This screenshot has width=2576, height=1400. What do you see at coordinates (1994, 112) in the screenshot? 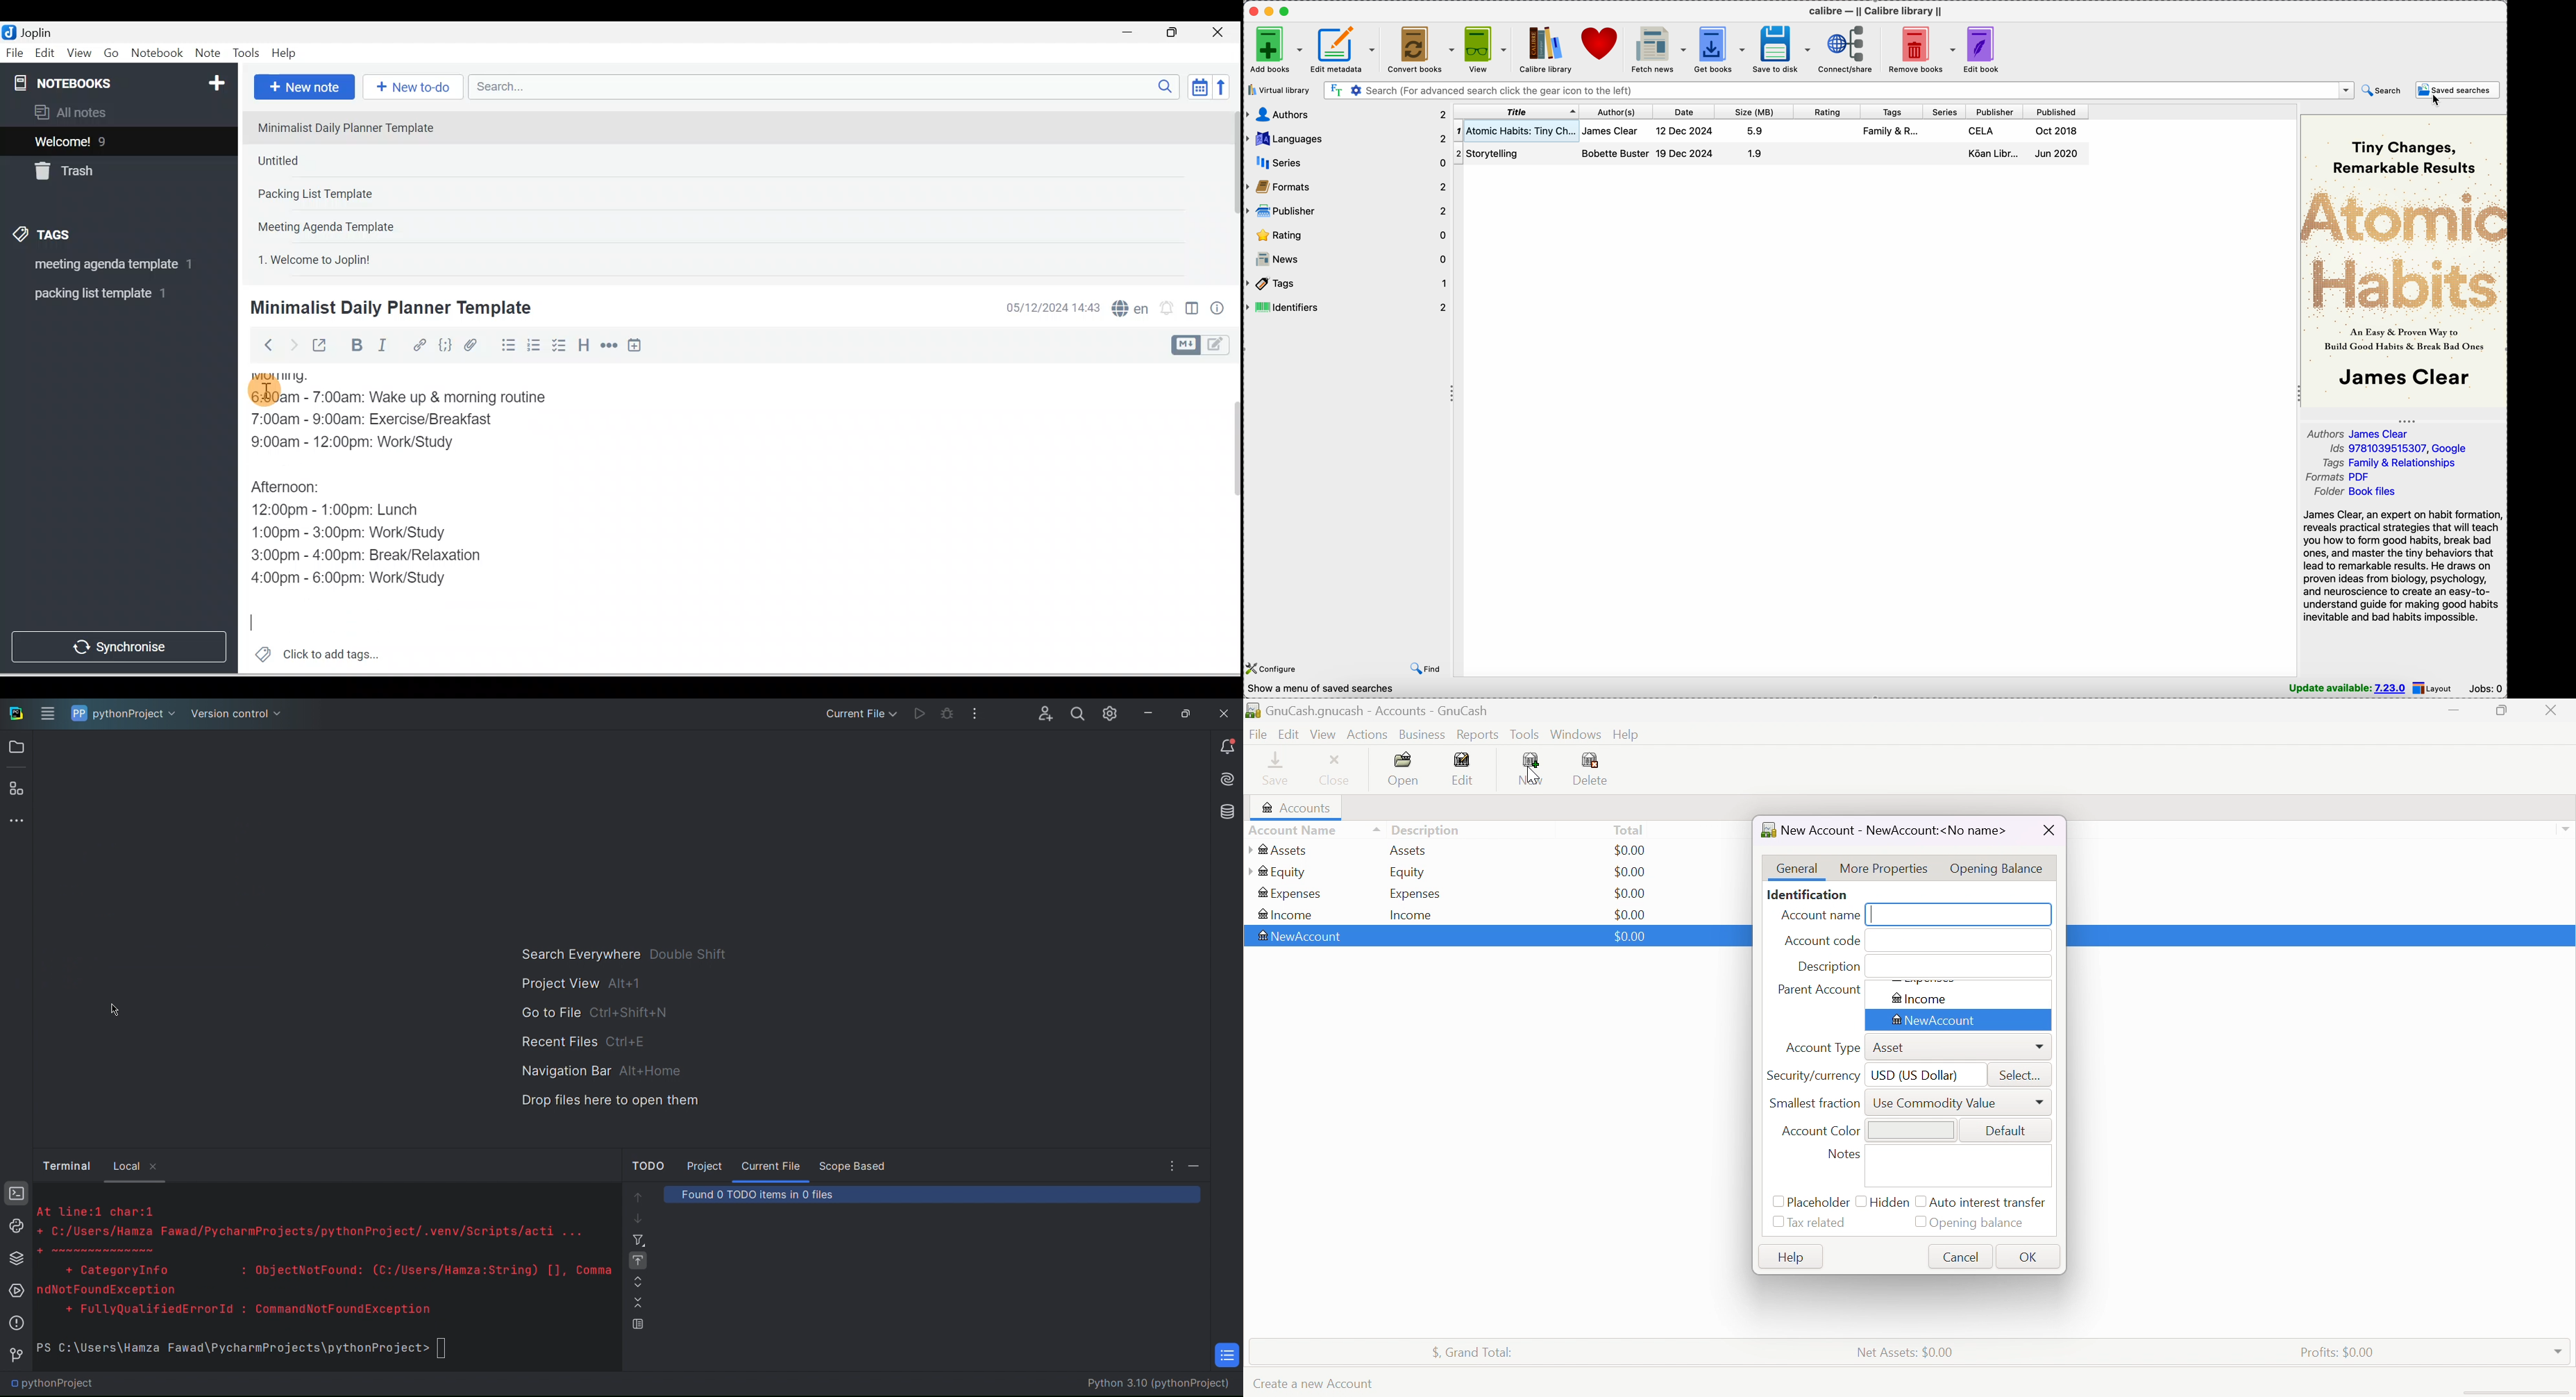
I see `publisher` at bounding box center [1994, 112].